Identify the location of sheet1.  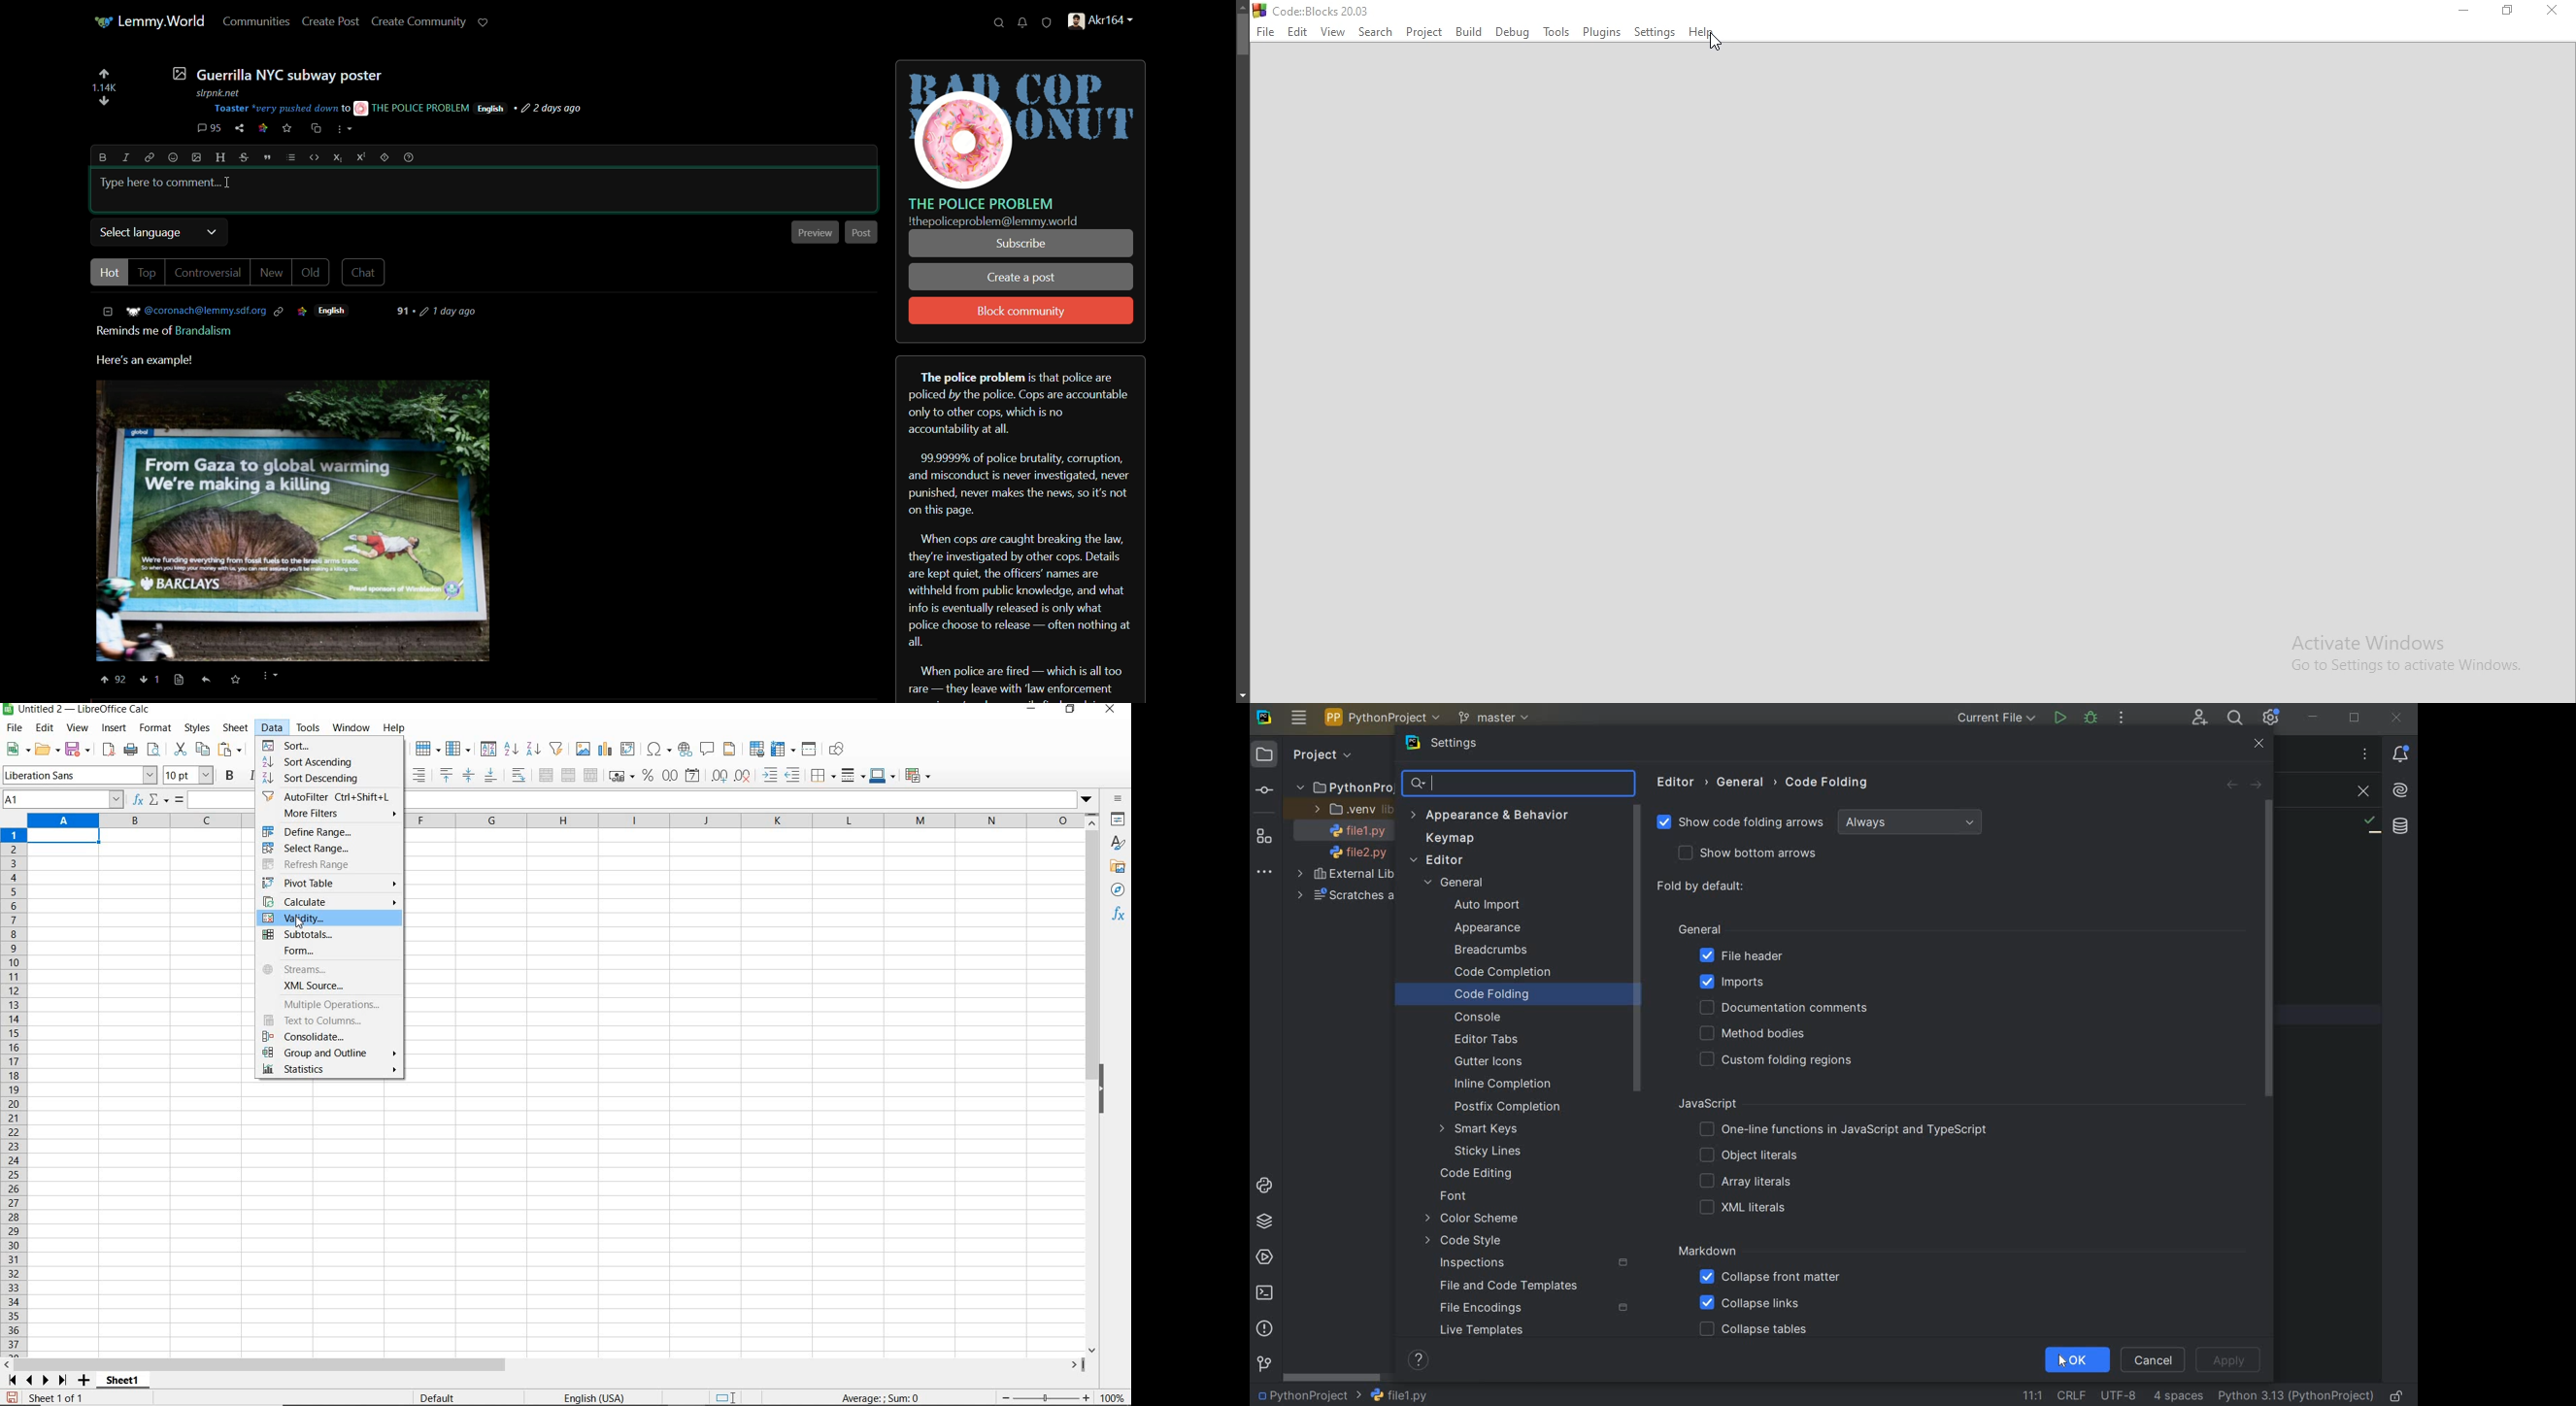
(122, 1382).